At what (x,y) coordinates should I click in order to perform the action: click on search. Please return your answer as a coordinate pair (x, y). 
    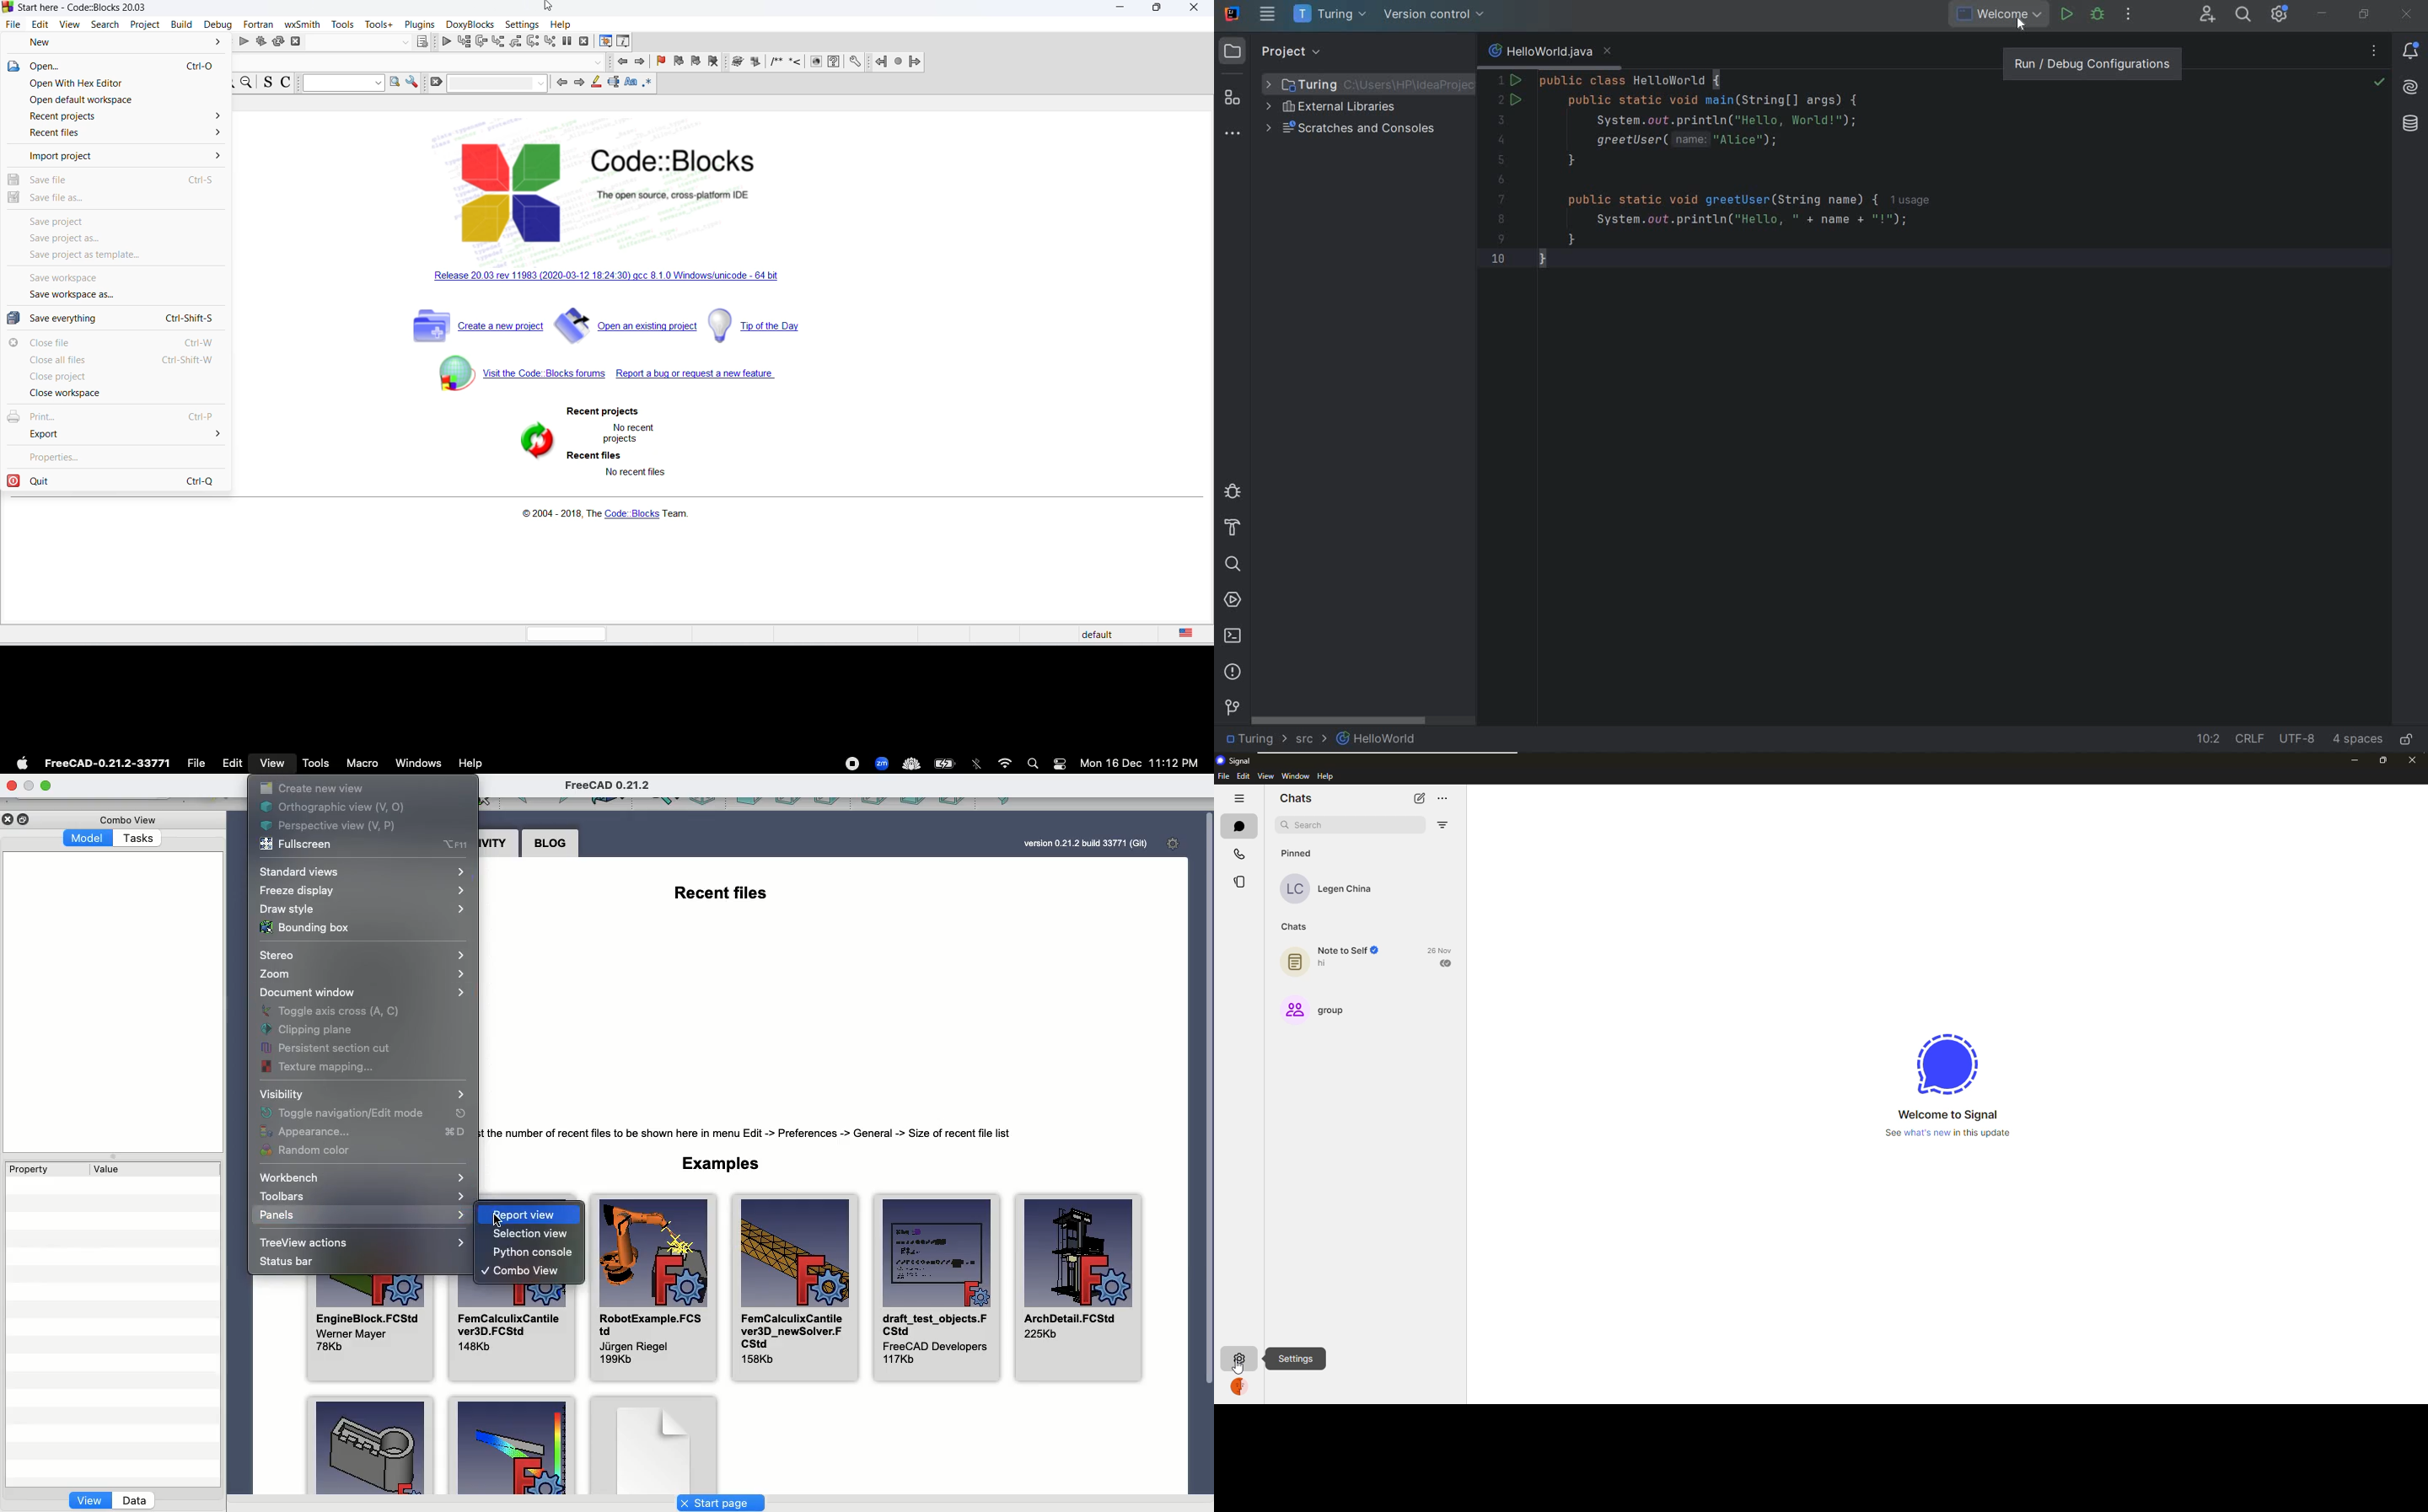
    Looking at the image, I should click on (107, 25).